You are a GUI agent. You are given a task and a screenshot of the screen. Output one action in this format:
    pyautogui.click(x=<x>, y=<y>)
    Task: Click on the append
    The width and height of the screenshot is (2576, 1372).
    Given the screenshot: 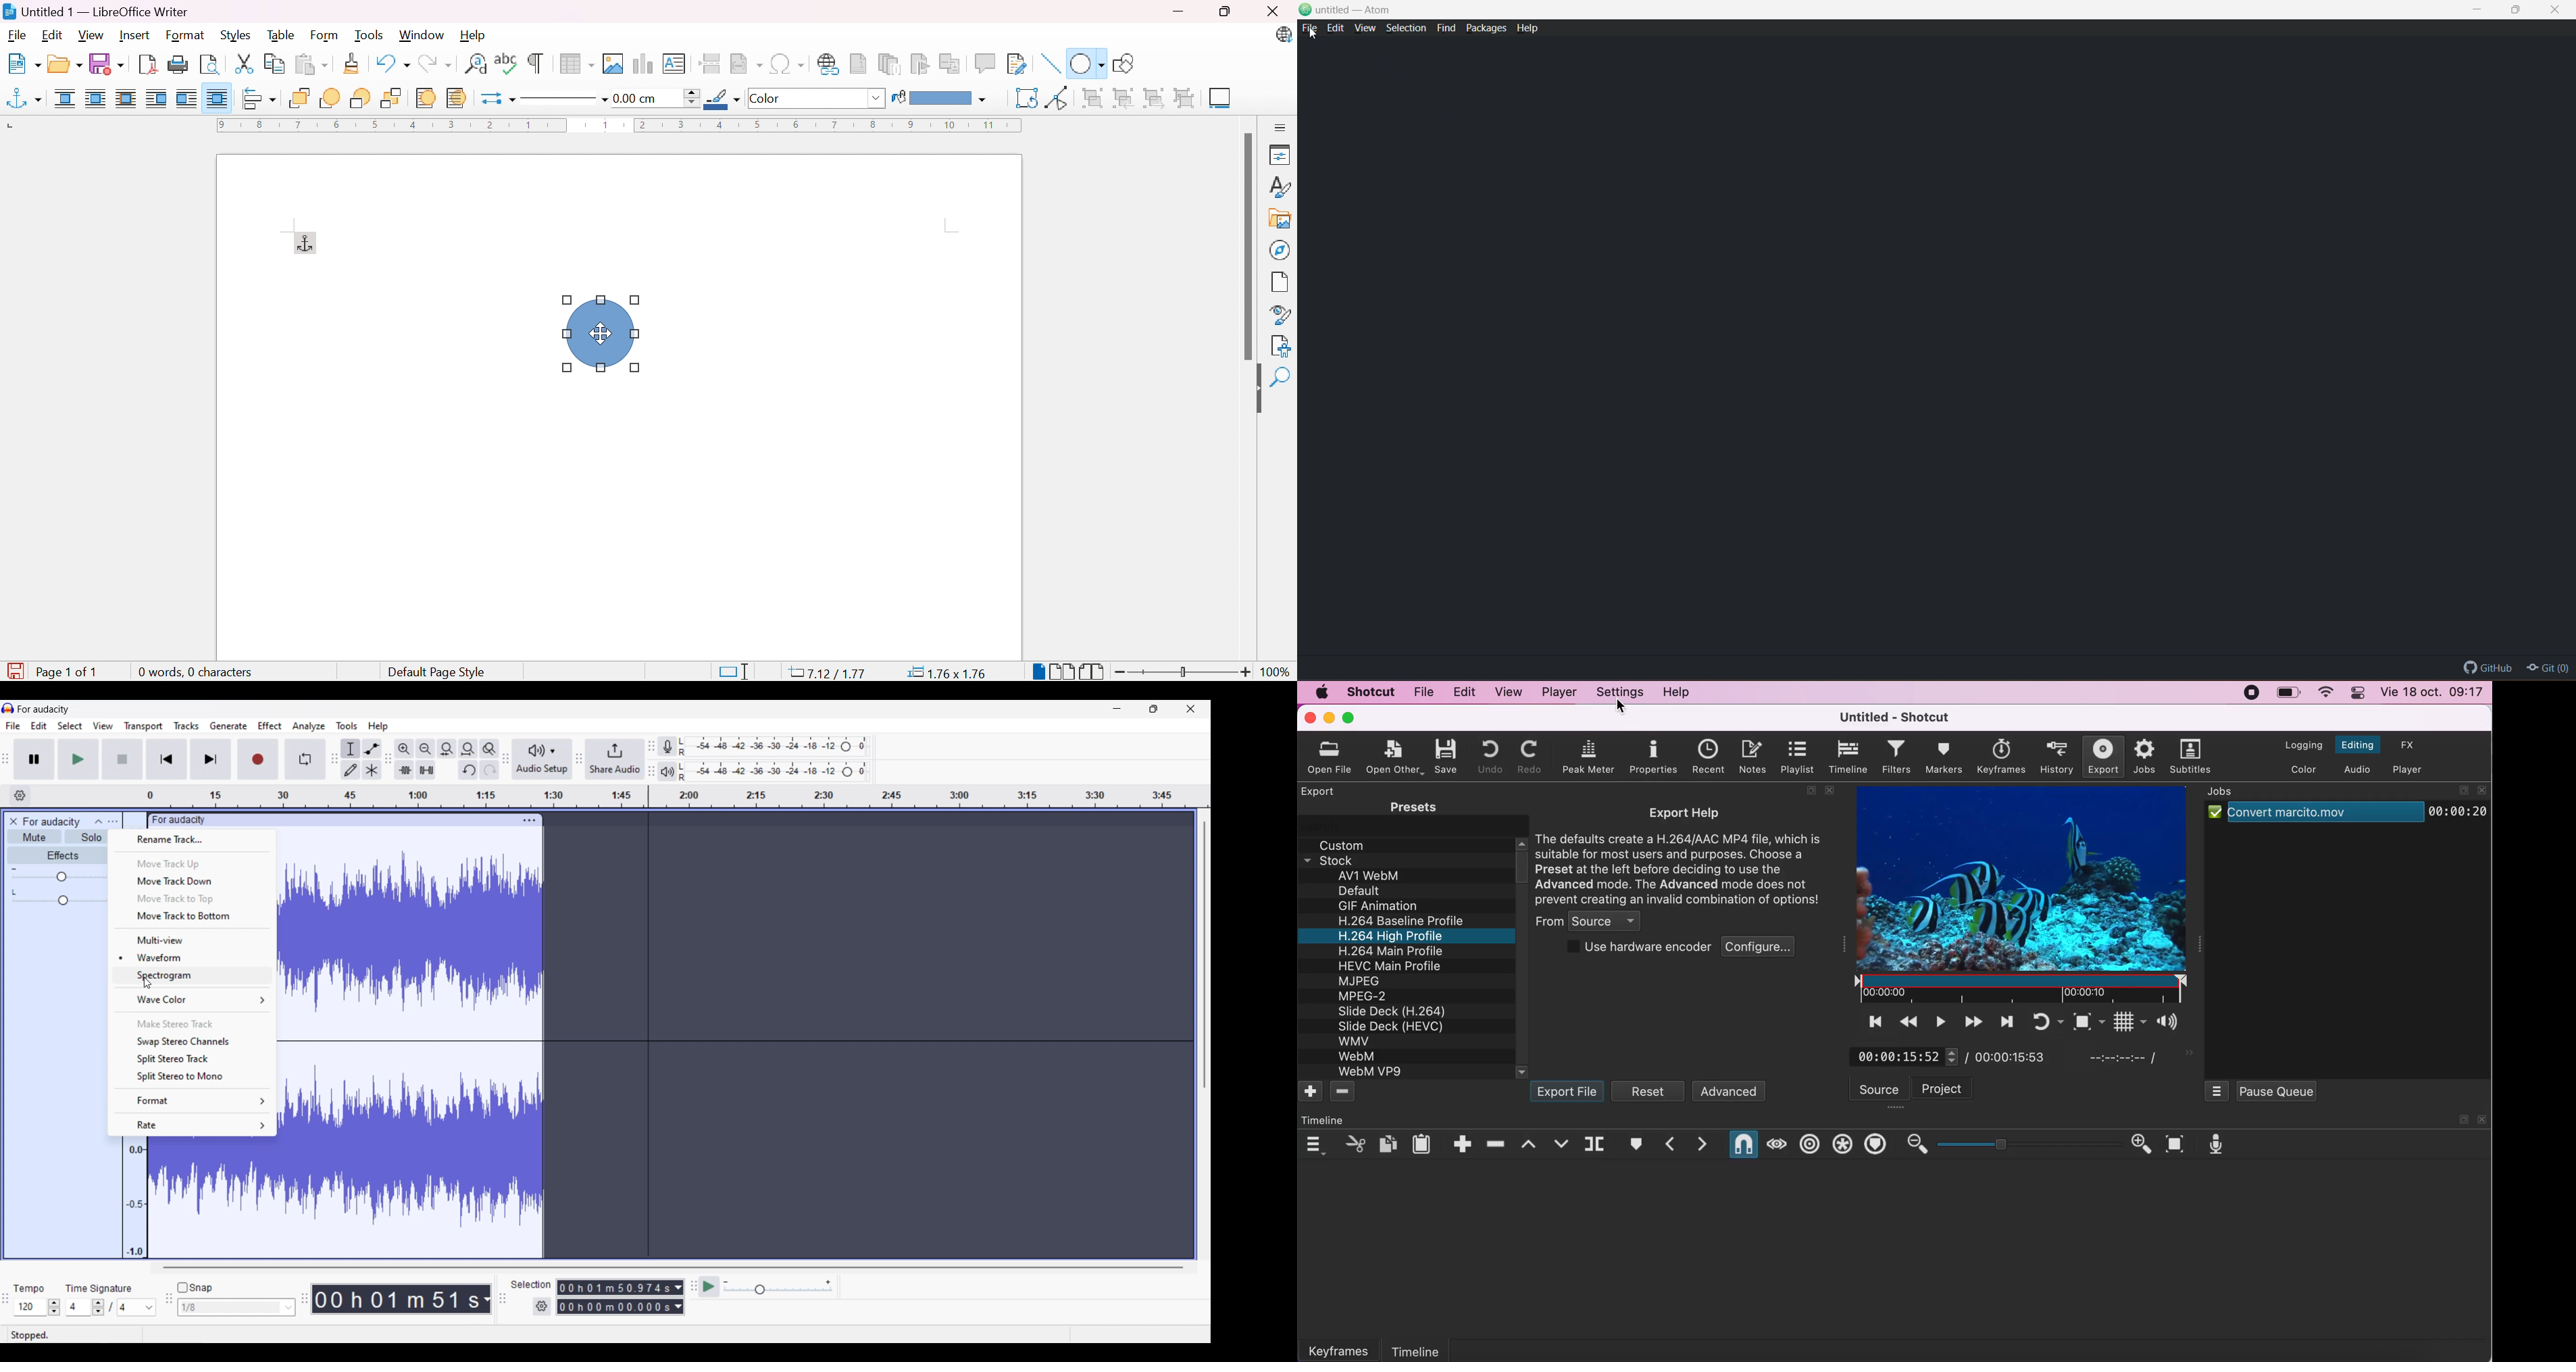 What is the action you would take?
    pyautogui.click(x=1462, y=1143)
    